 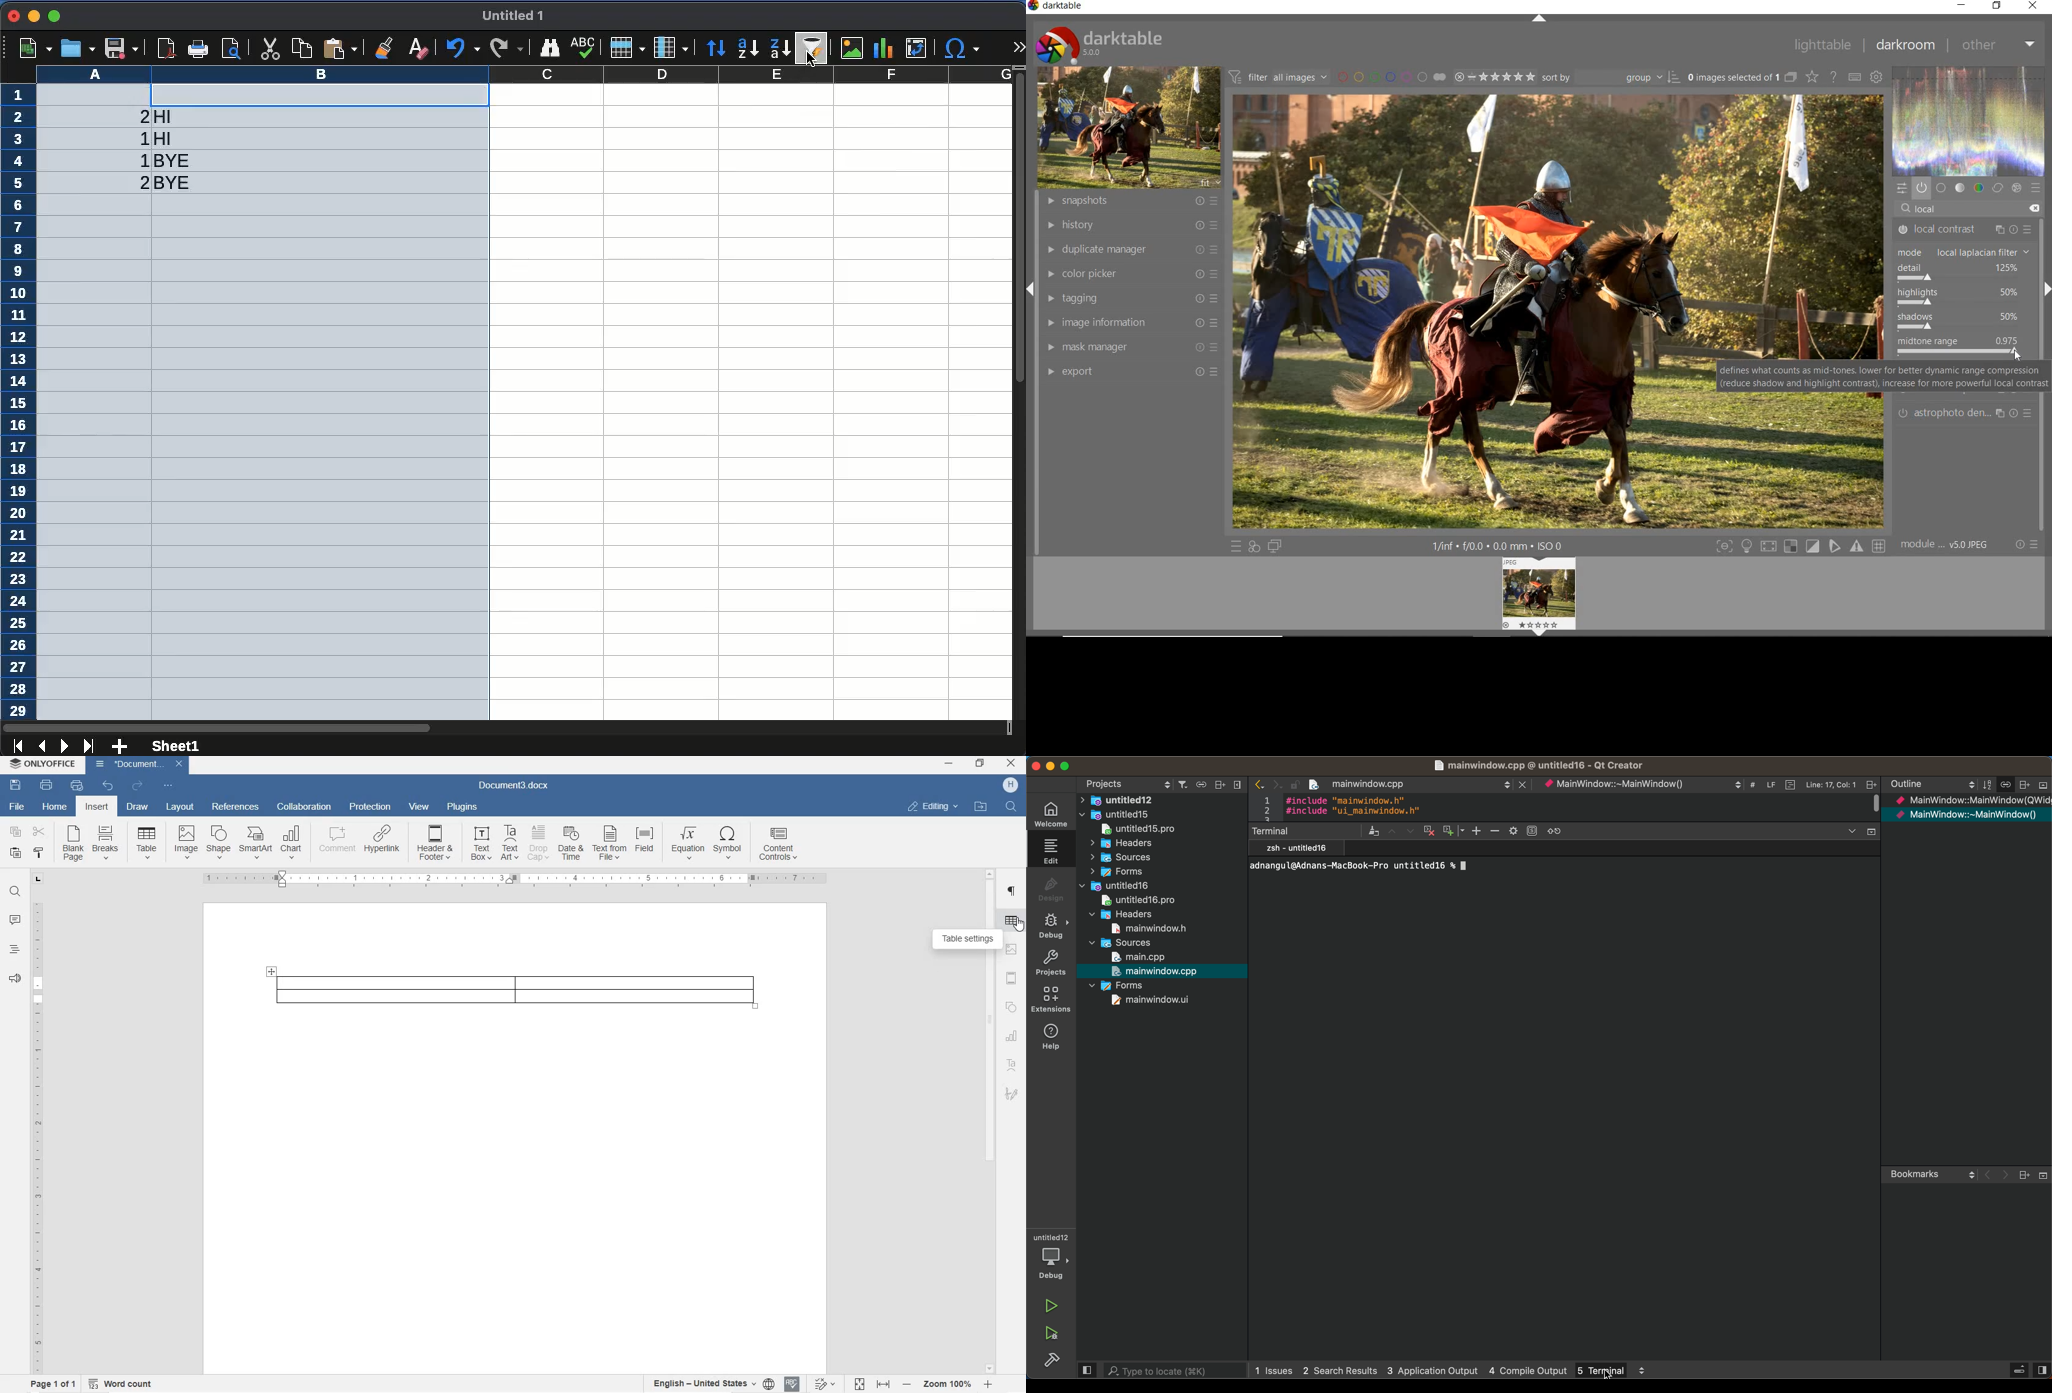 What do you see at coordinates (915, 48) in the screenshot?
I see `pivot` at bounding box center [915, 48].